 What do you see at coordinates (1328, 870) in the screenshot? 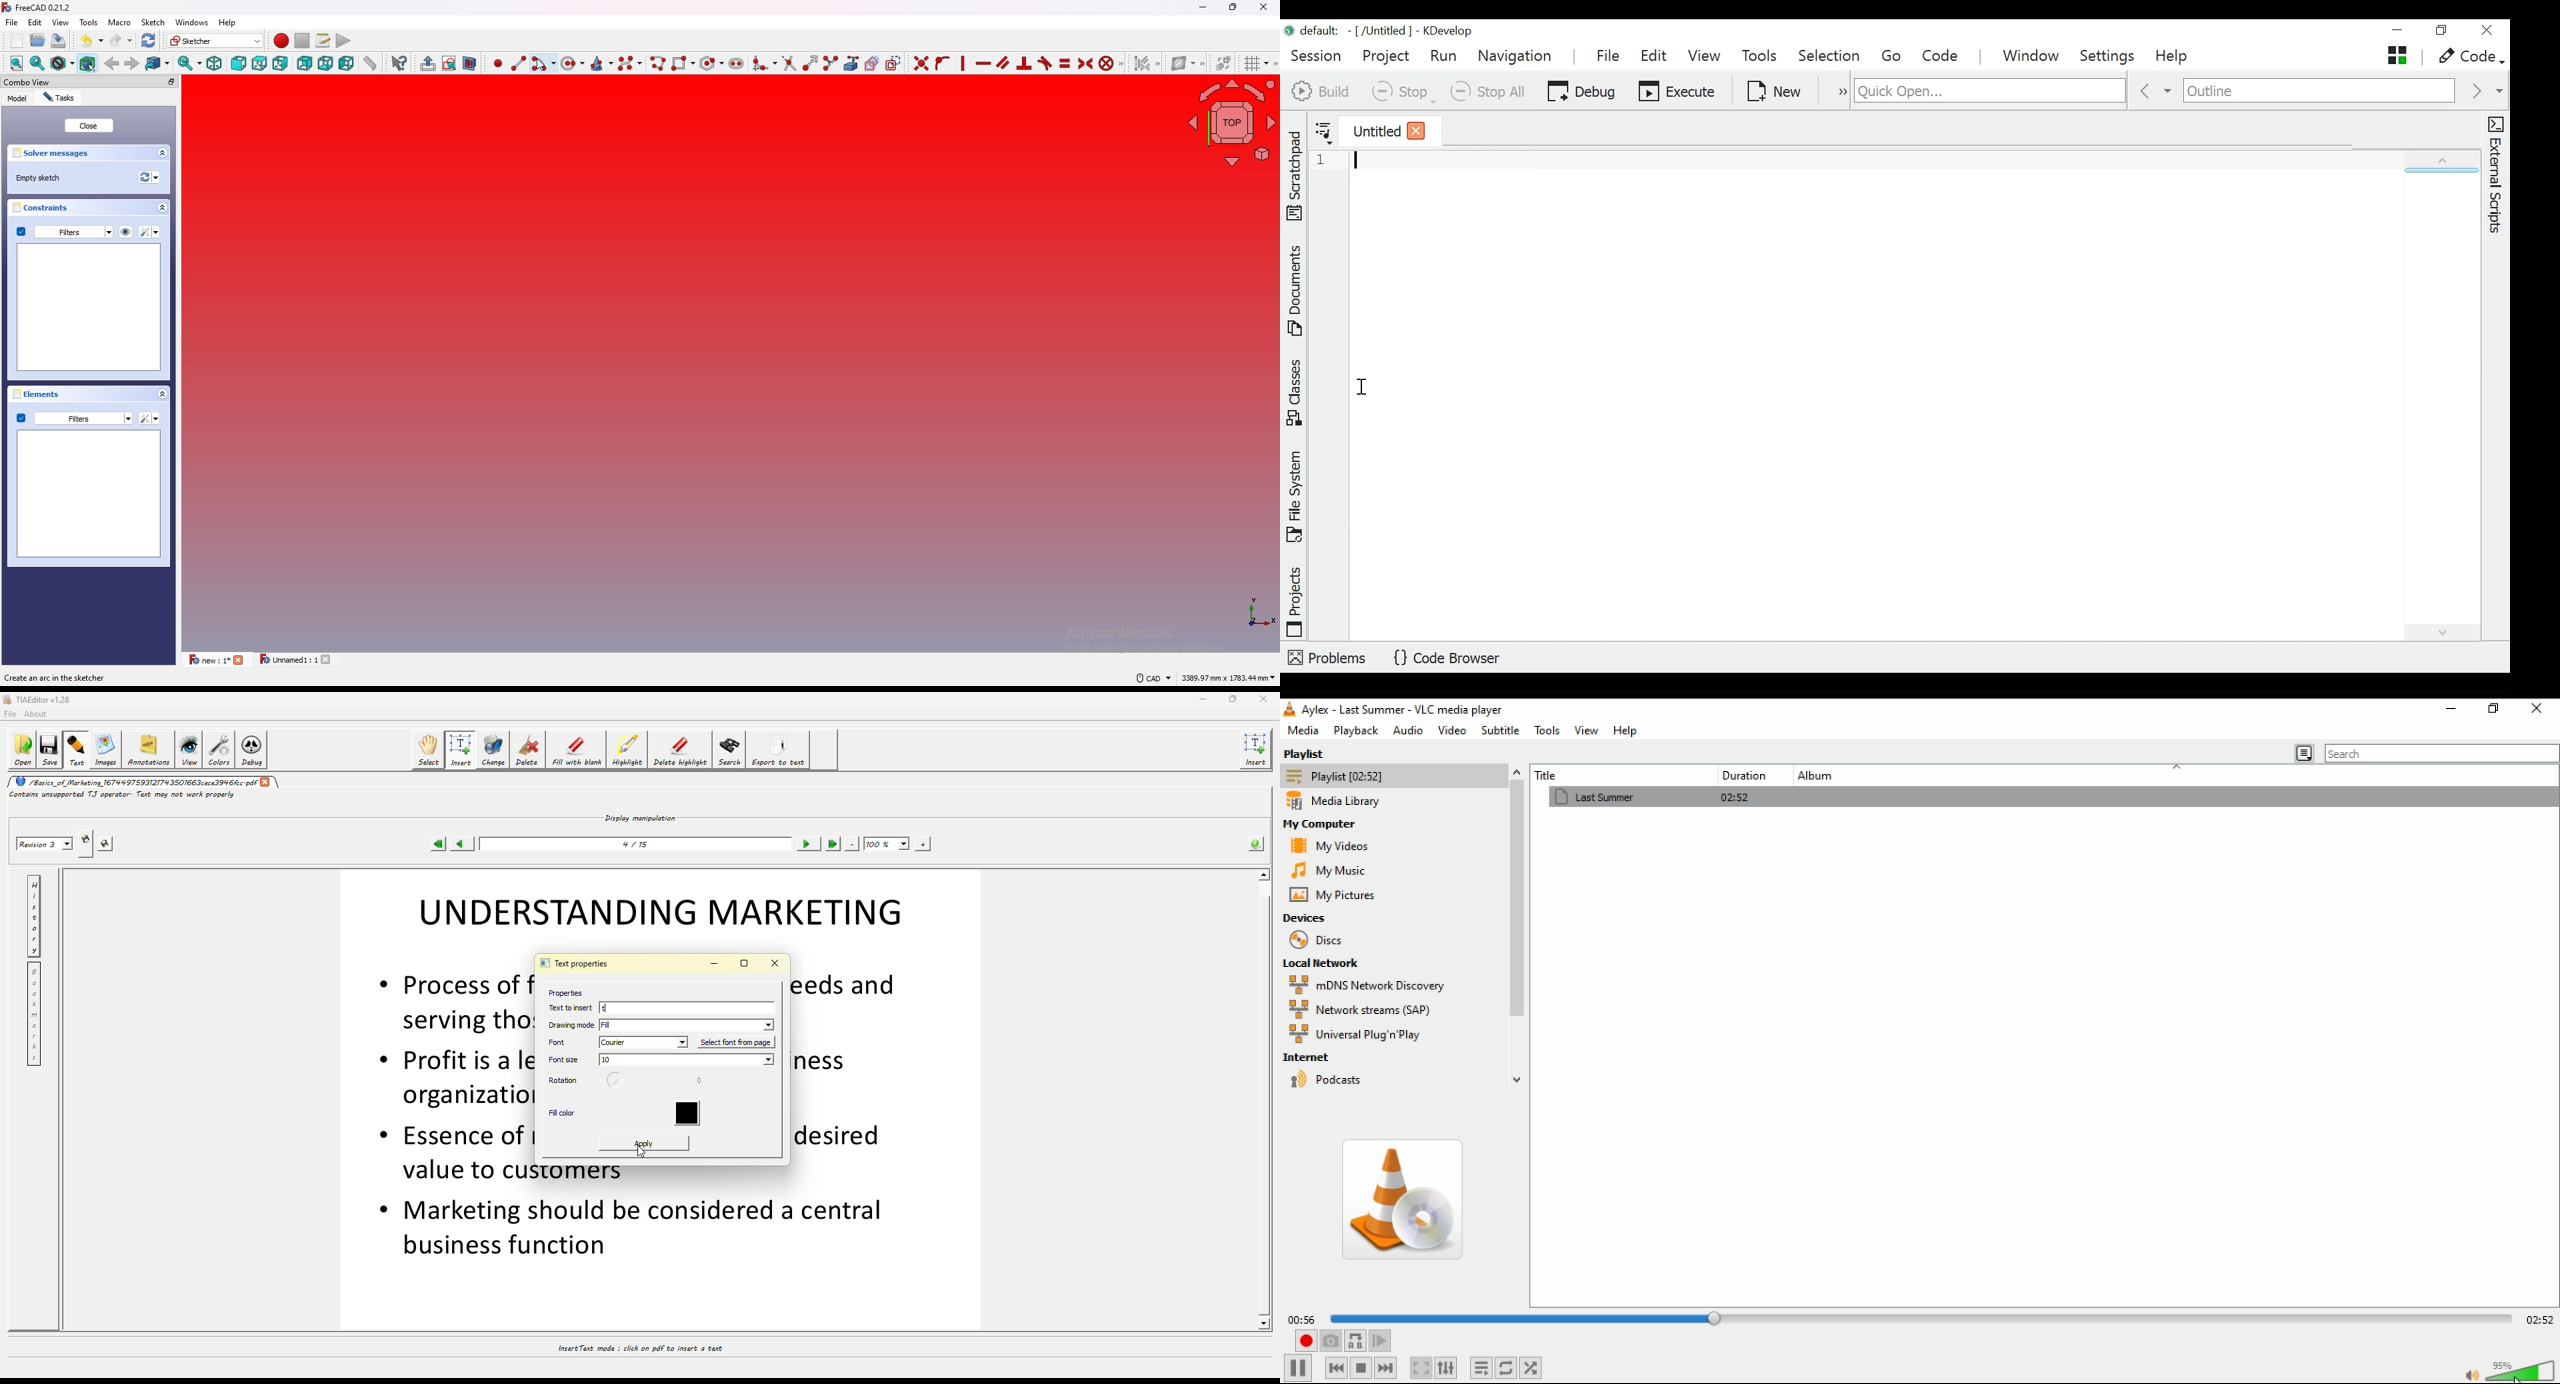
I see `my music` at bounding box center [1328, 870].